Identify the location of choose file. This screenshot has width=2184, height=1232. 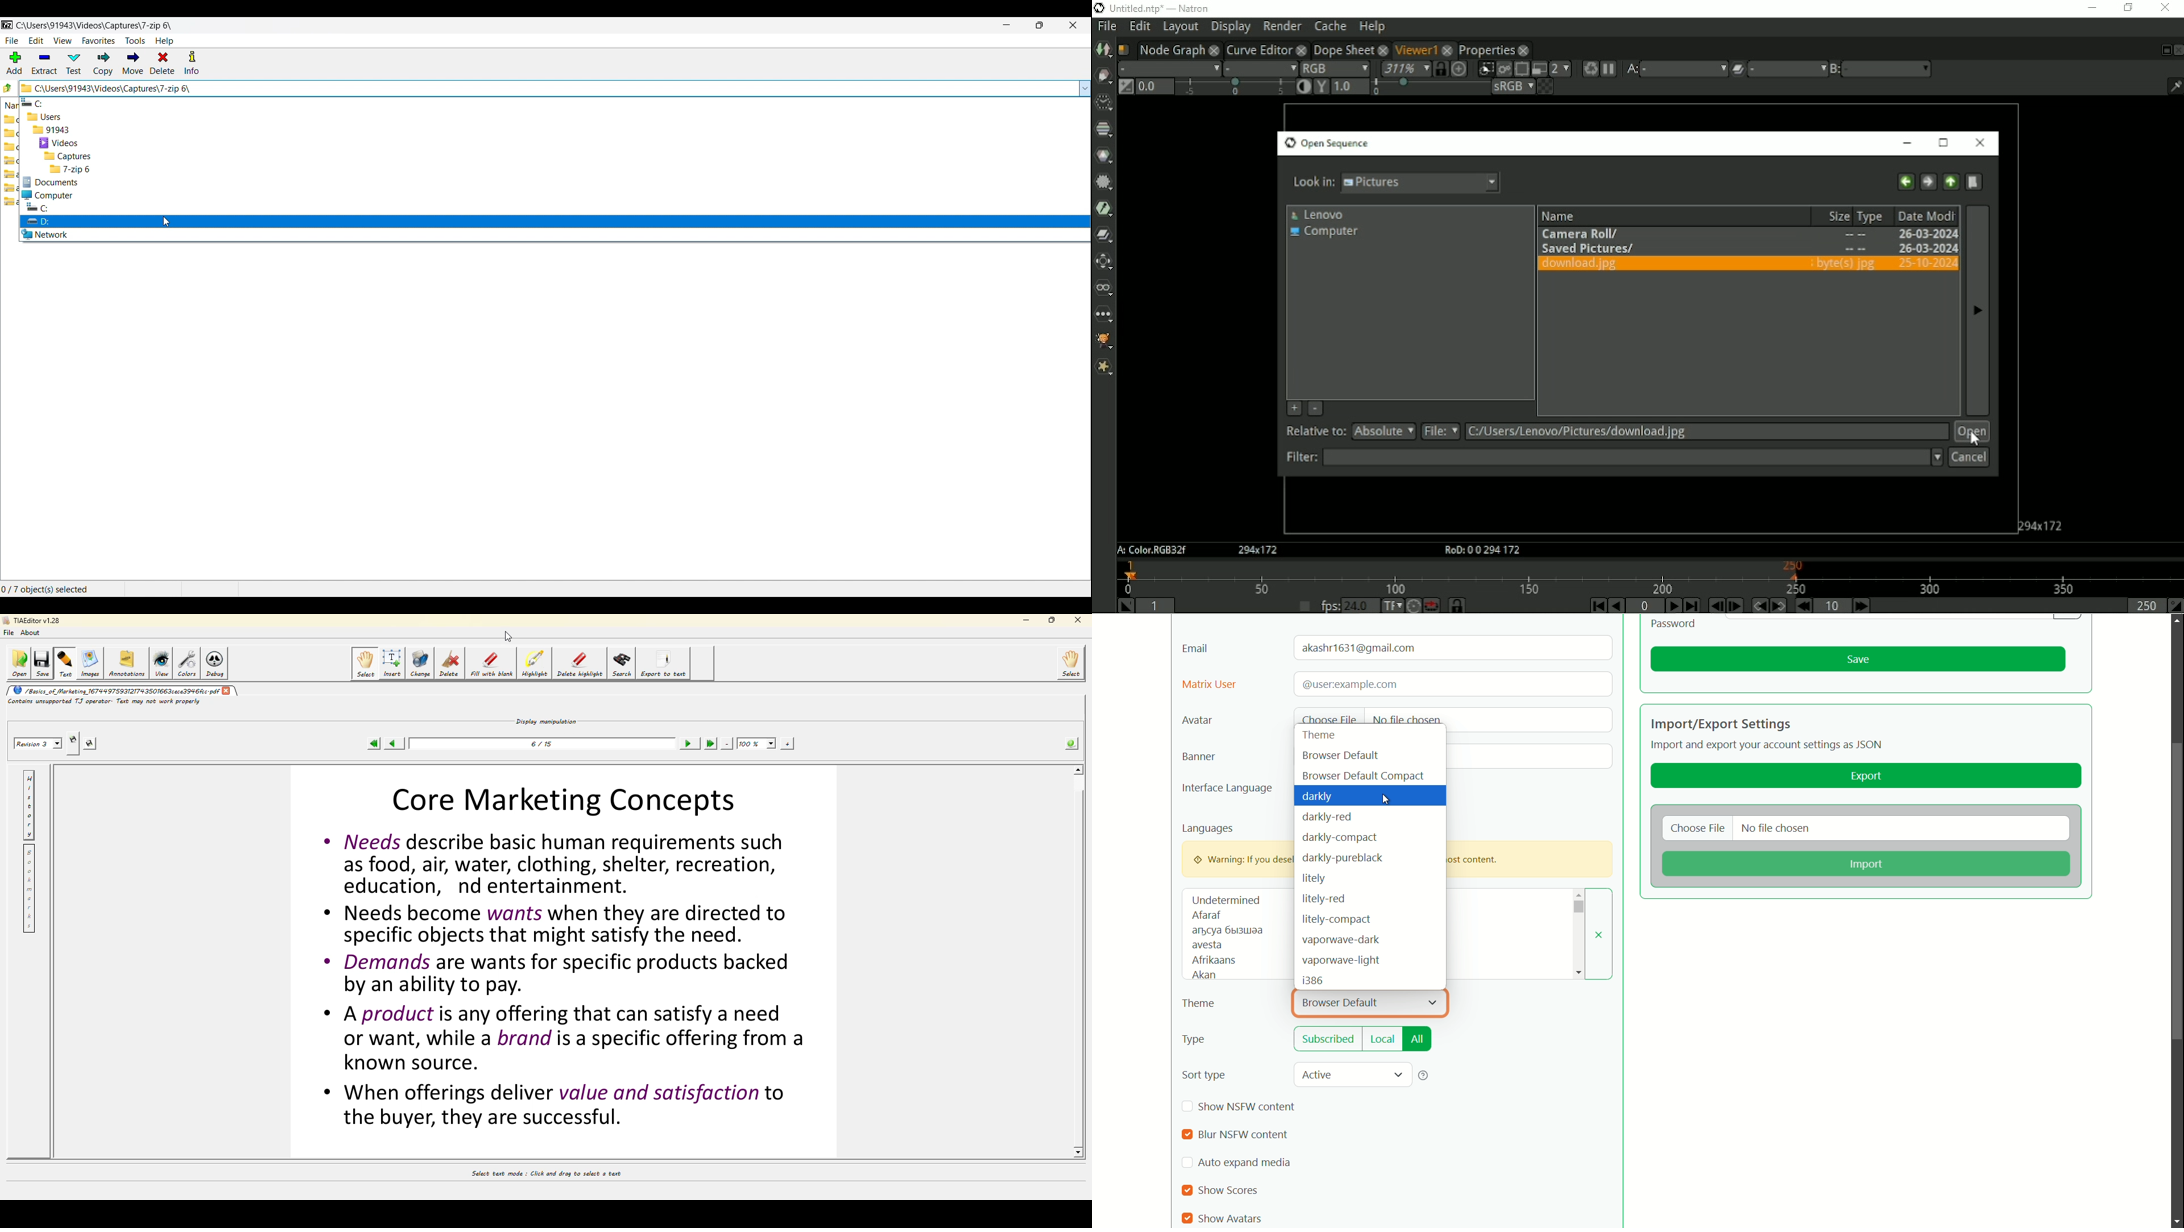
(1329, 721).